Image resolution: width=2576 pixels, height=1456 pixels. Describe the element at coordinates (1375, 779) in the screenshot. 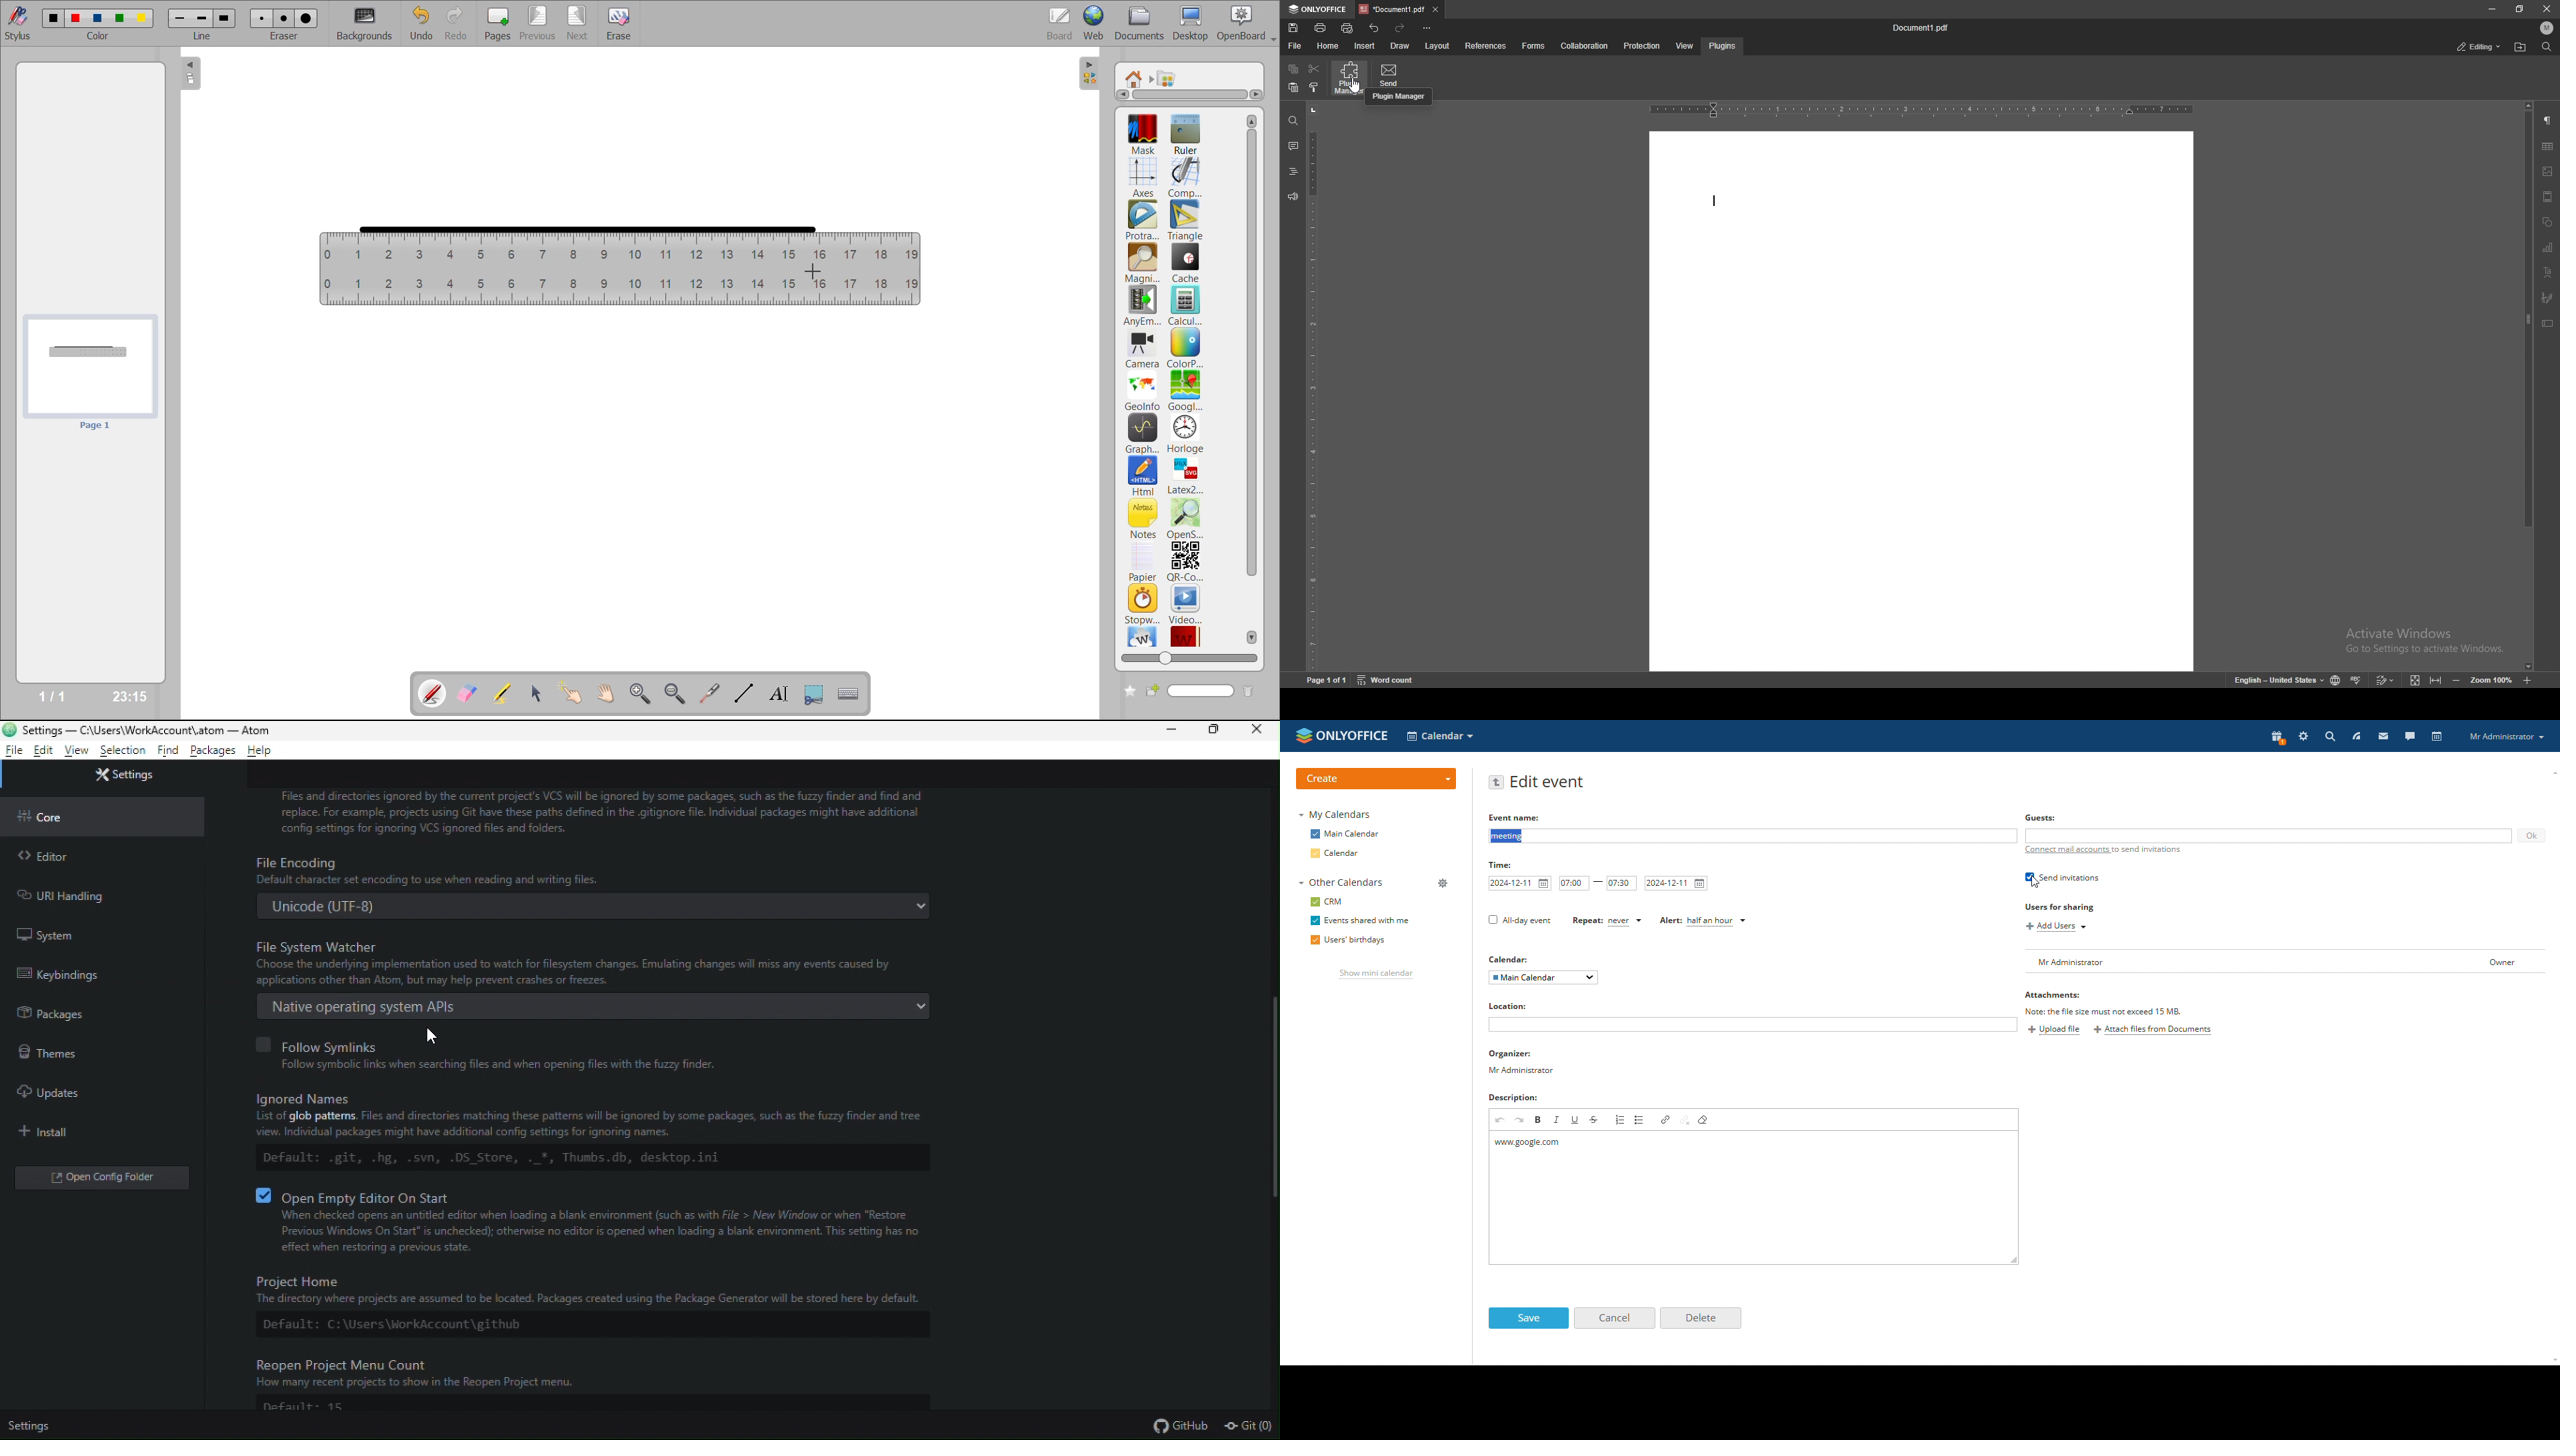

I see `create` at that location.